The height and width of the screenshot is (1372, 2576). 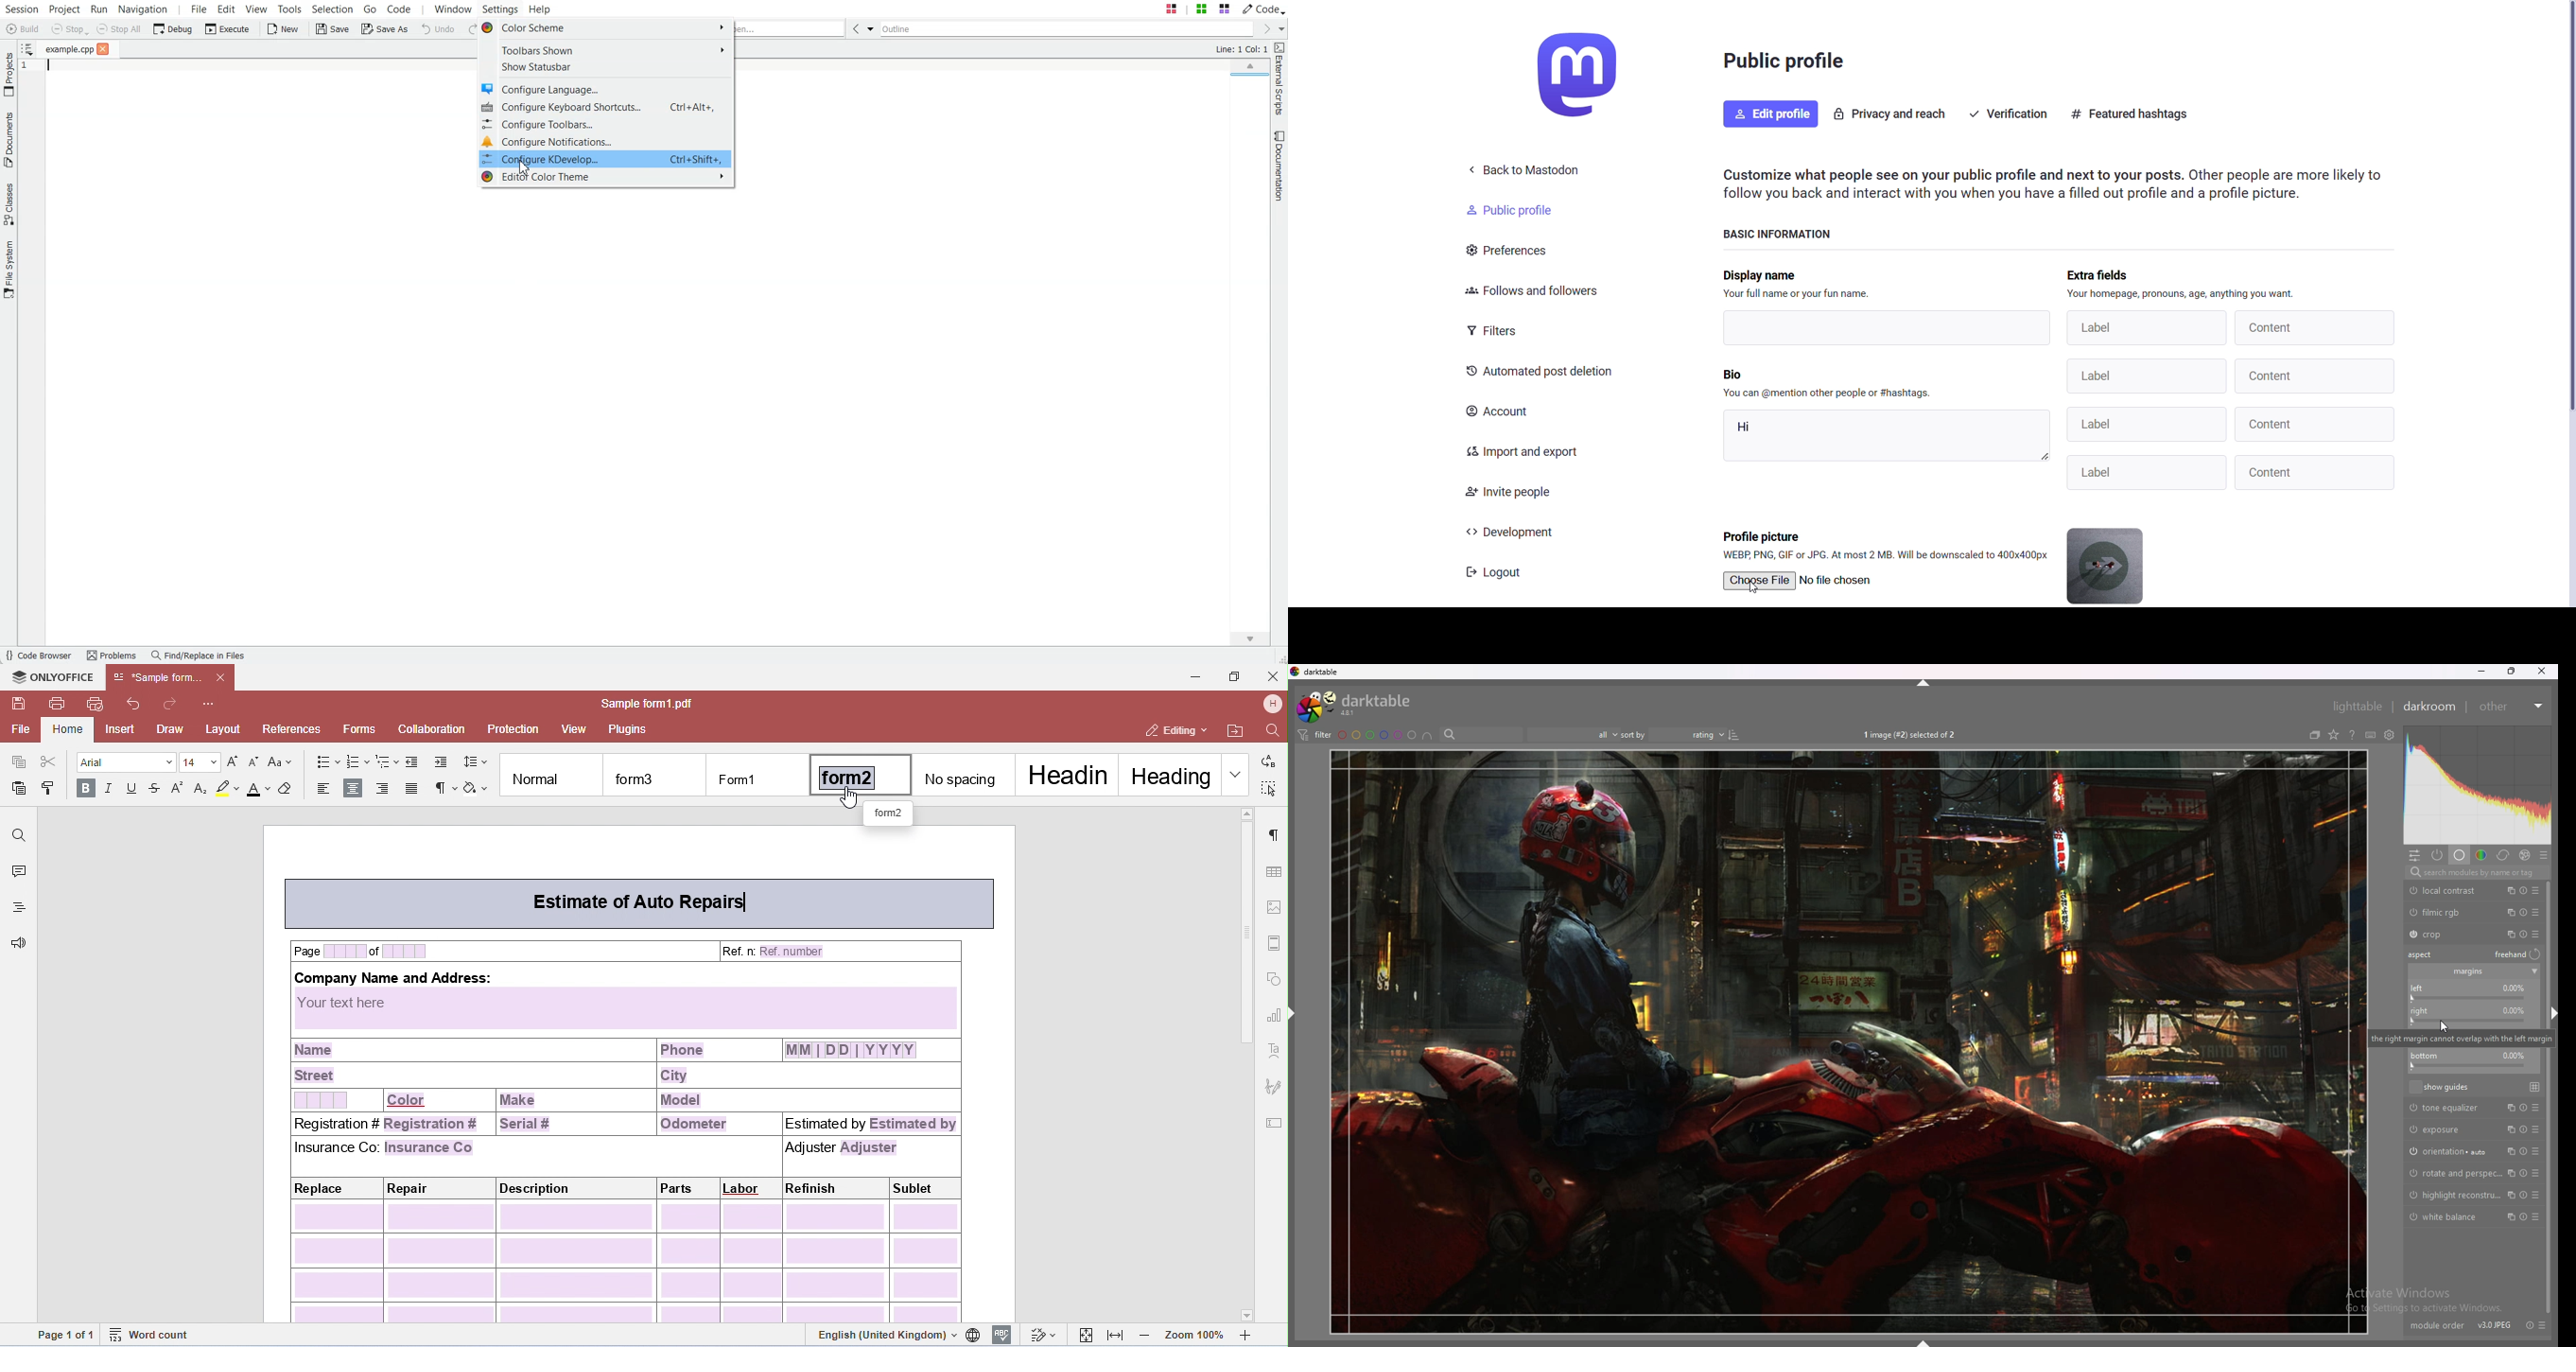 I want to click on reset, so click(x=2521, y=1108).